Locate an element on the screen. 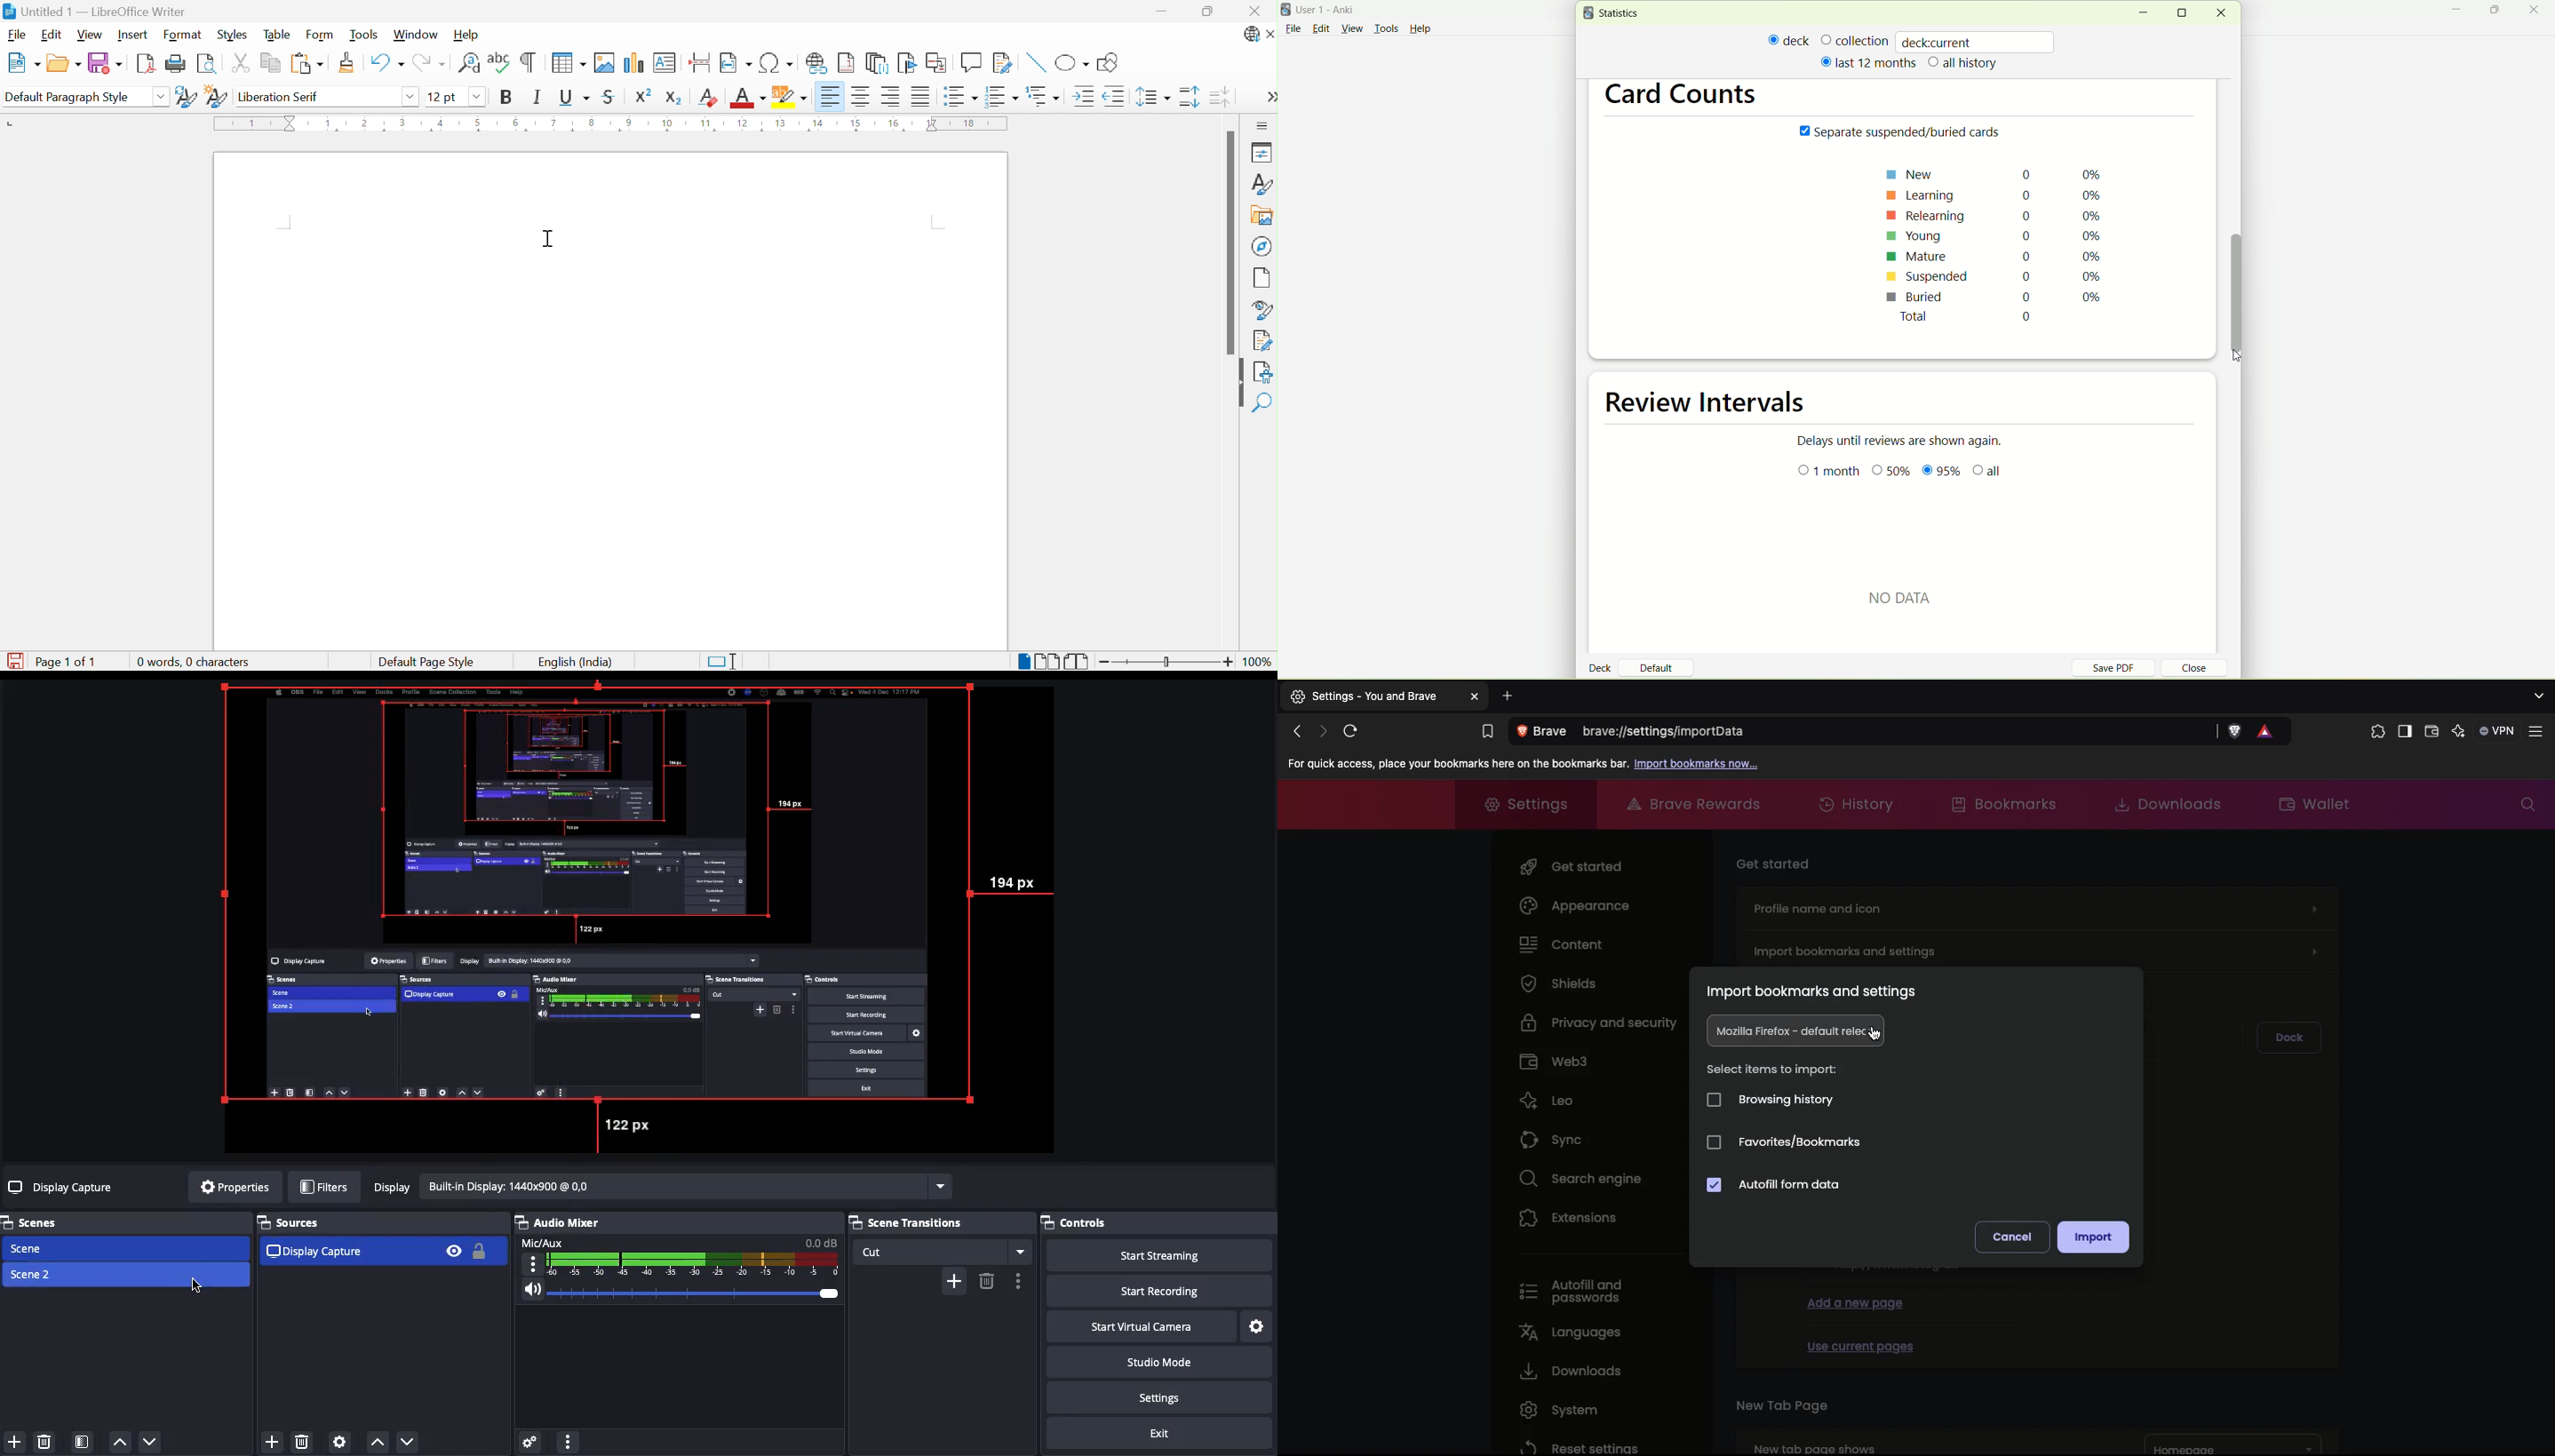 The width and height of the screenshot is (2576, 1456). Paste is located at coordinates (306, 64).